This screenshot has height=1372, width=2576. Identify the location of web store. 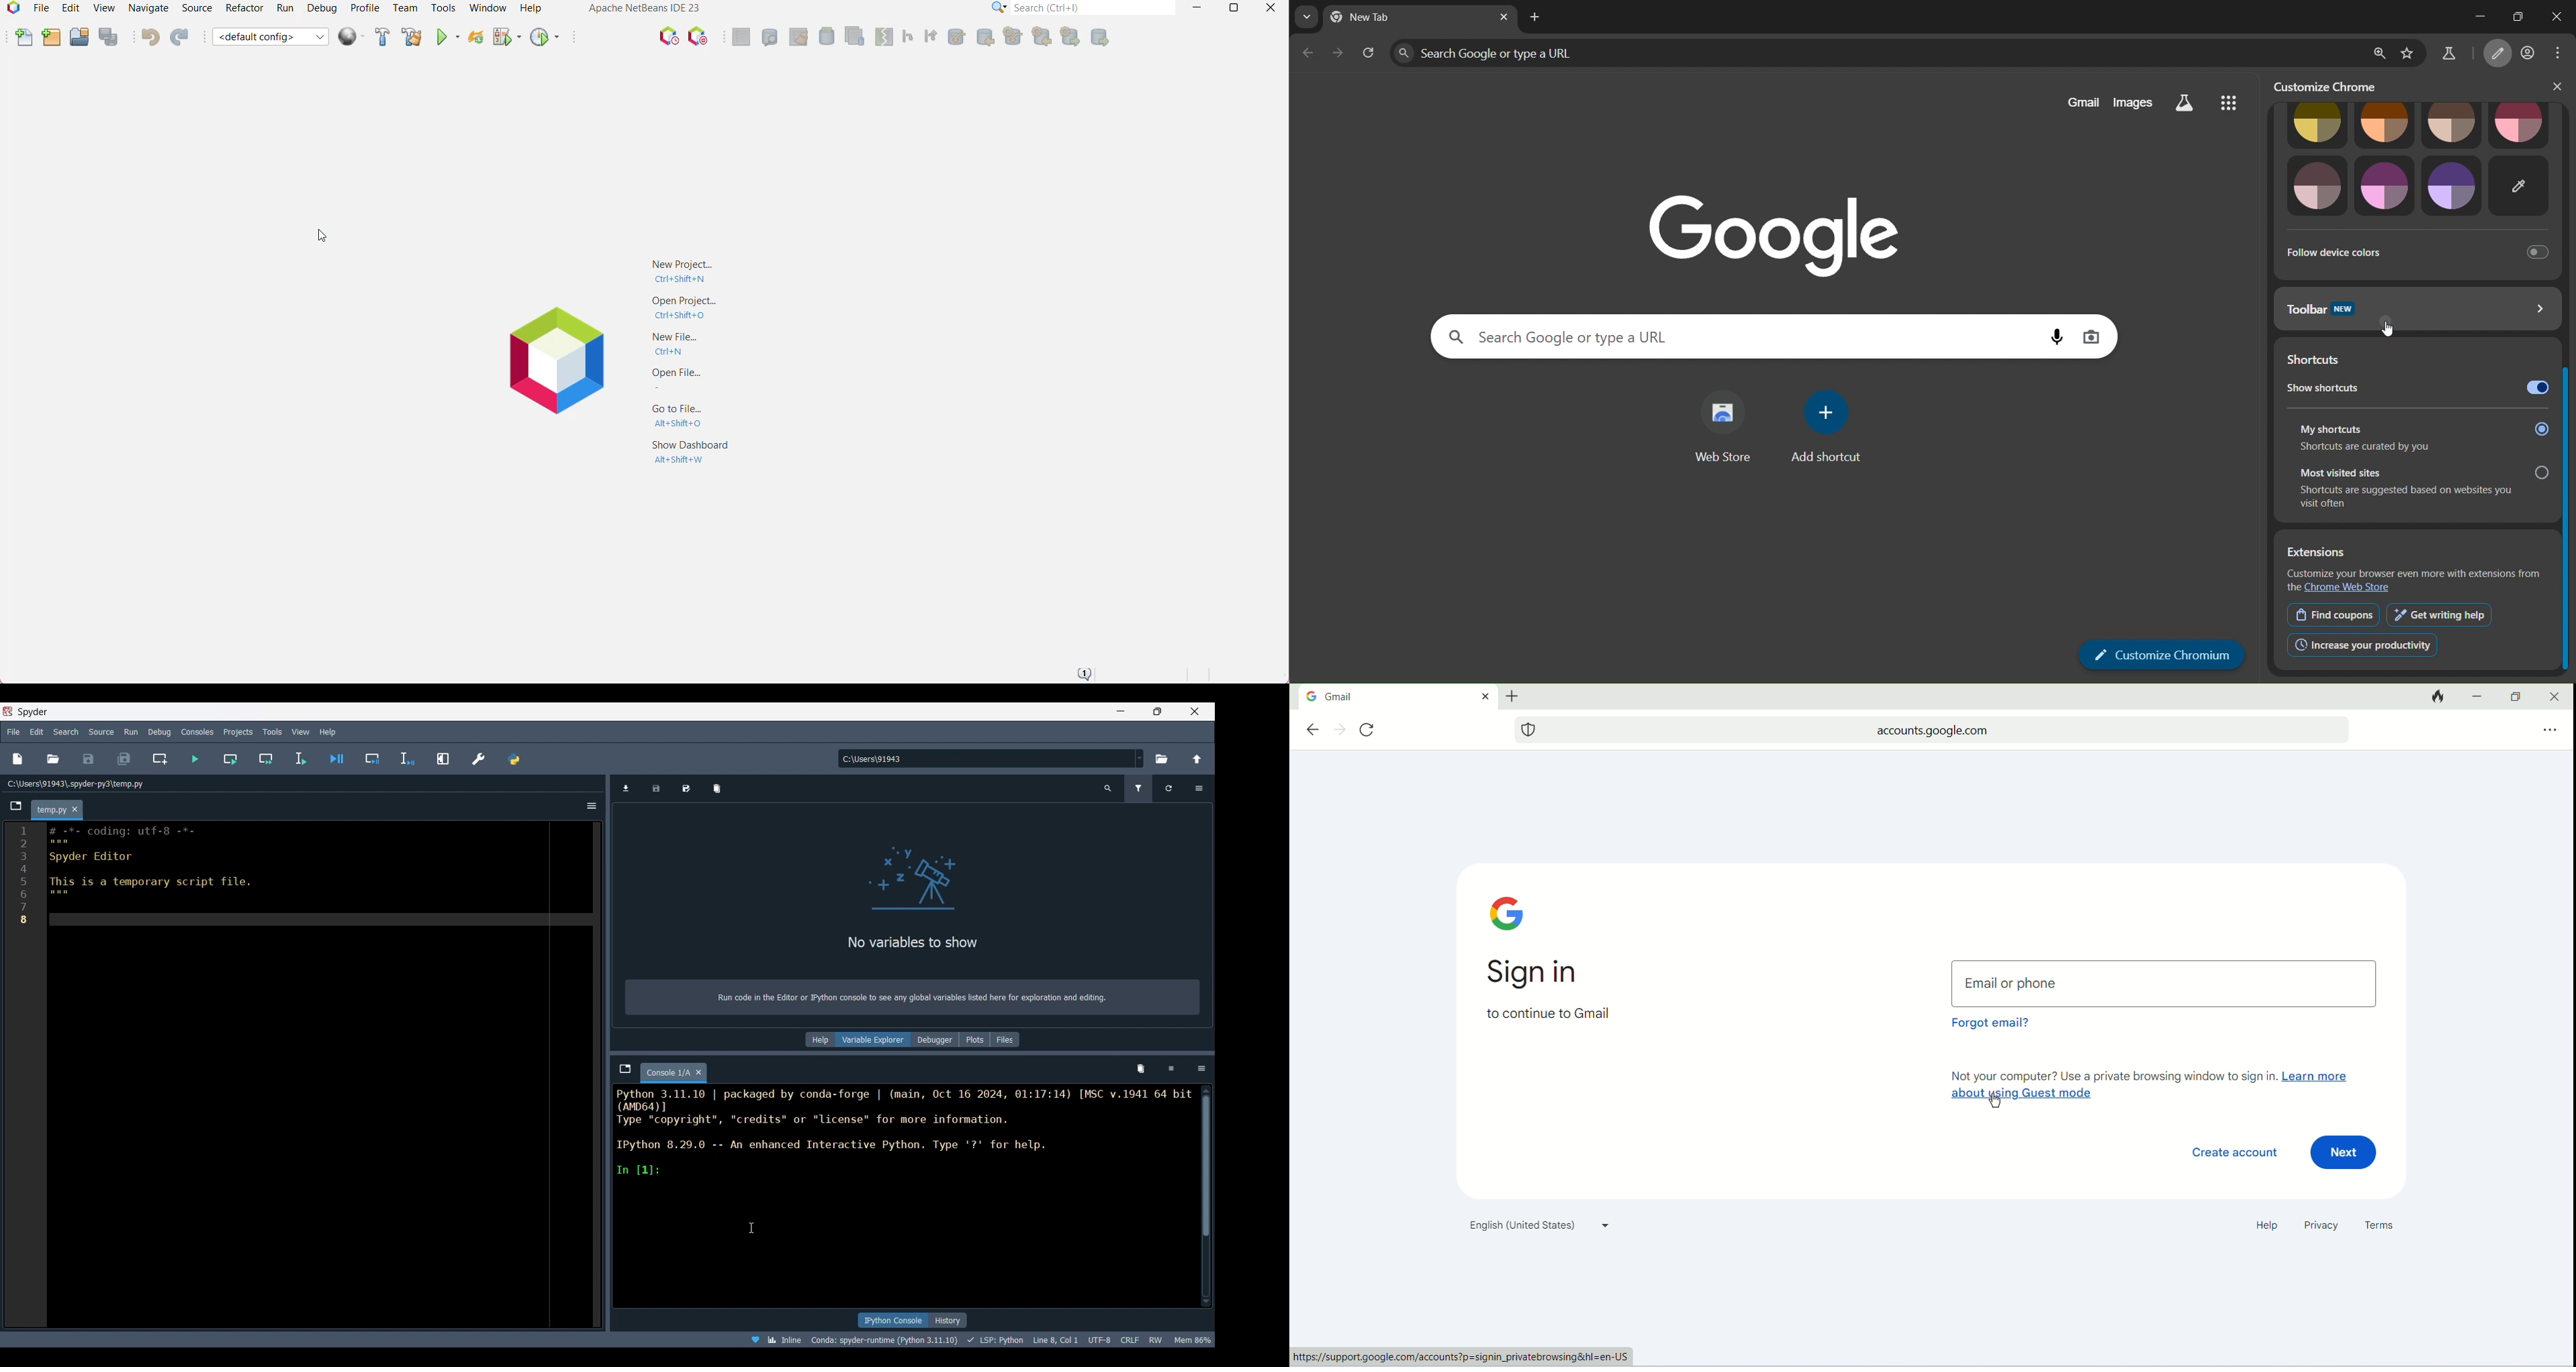
(1723, 431).